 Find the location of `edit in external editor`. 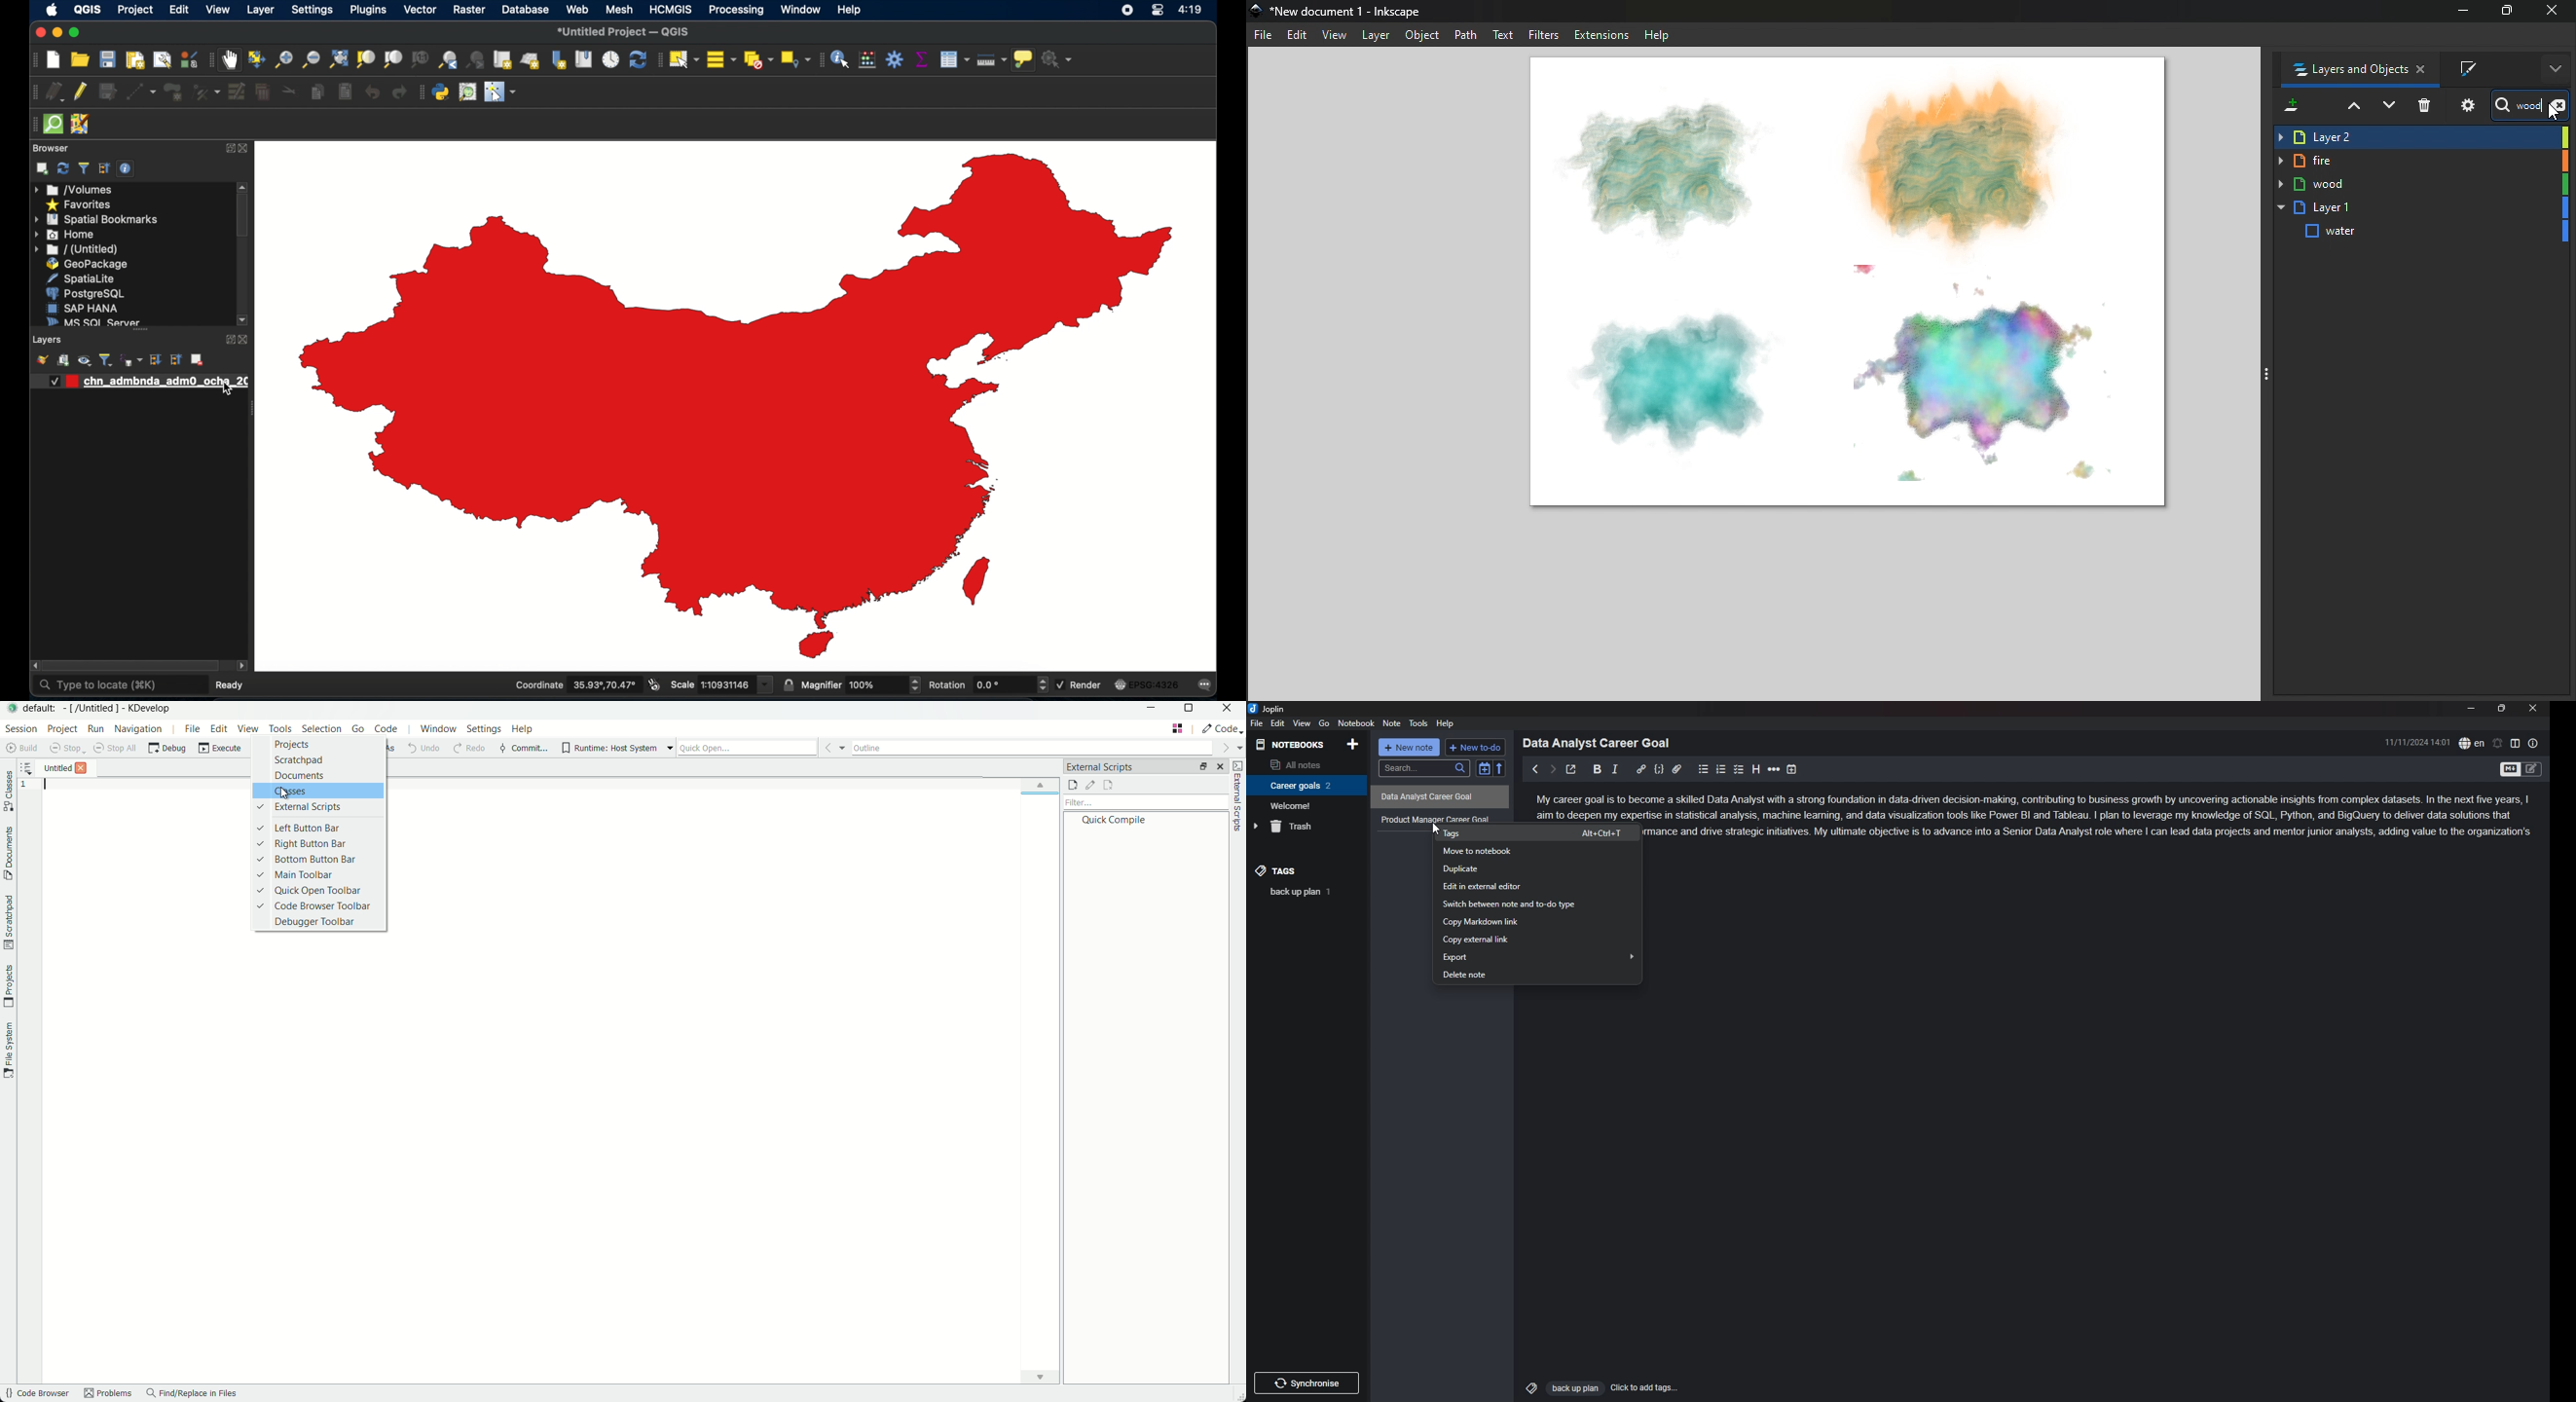

edit in external editor is located at coordinates (1538, 886).